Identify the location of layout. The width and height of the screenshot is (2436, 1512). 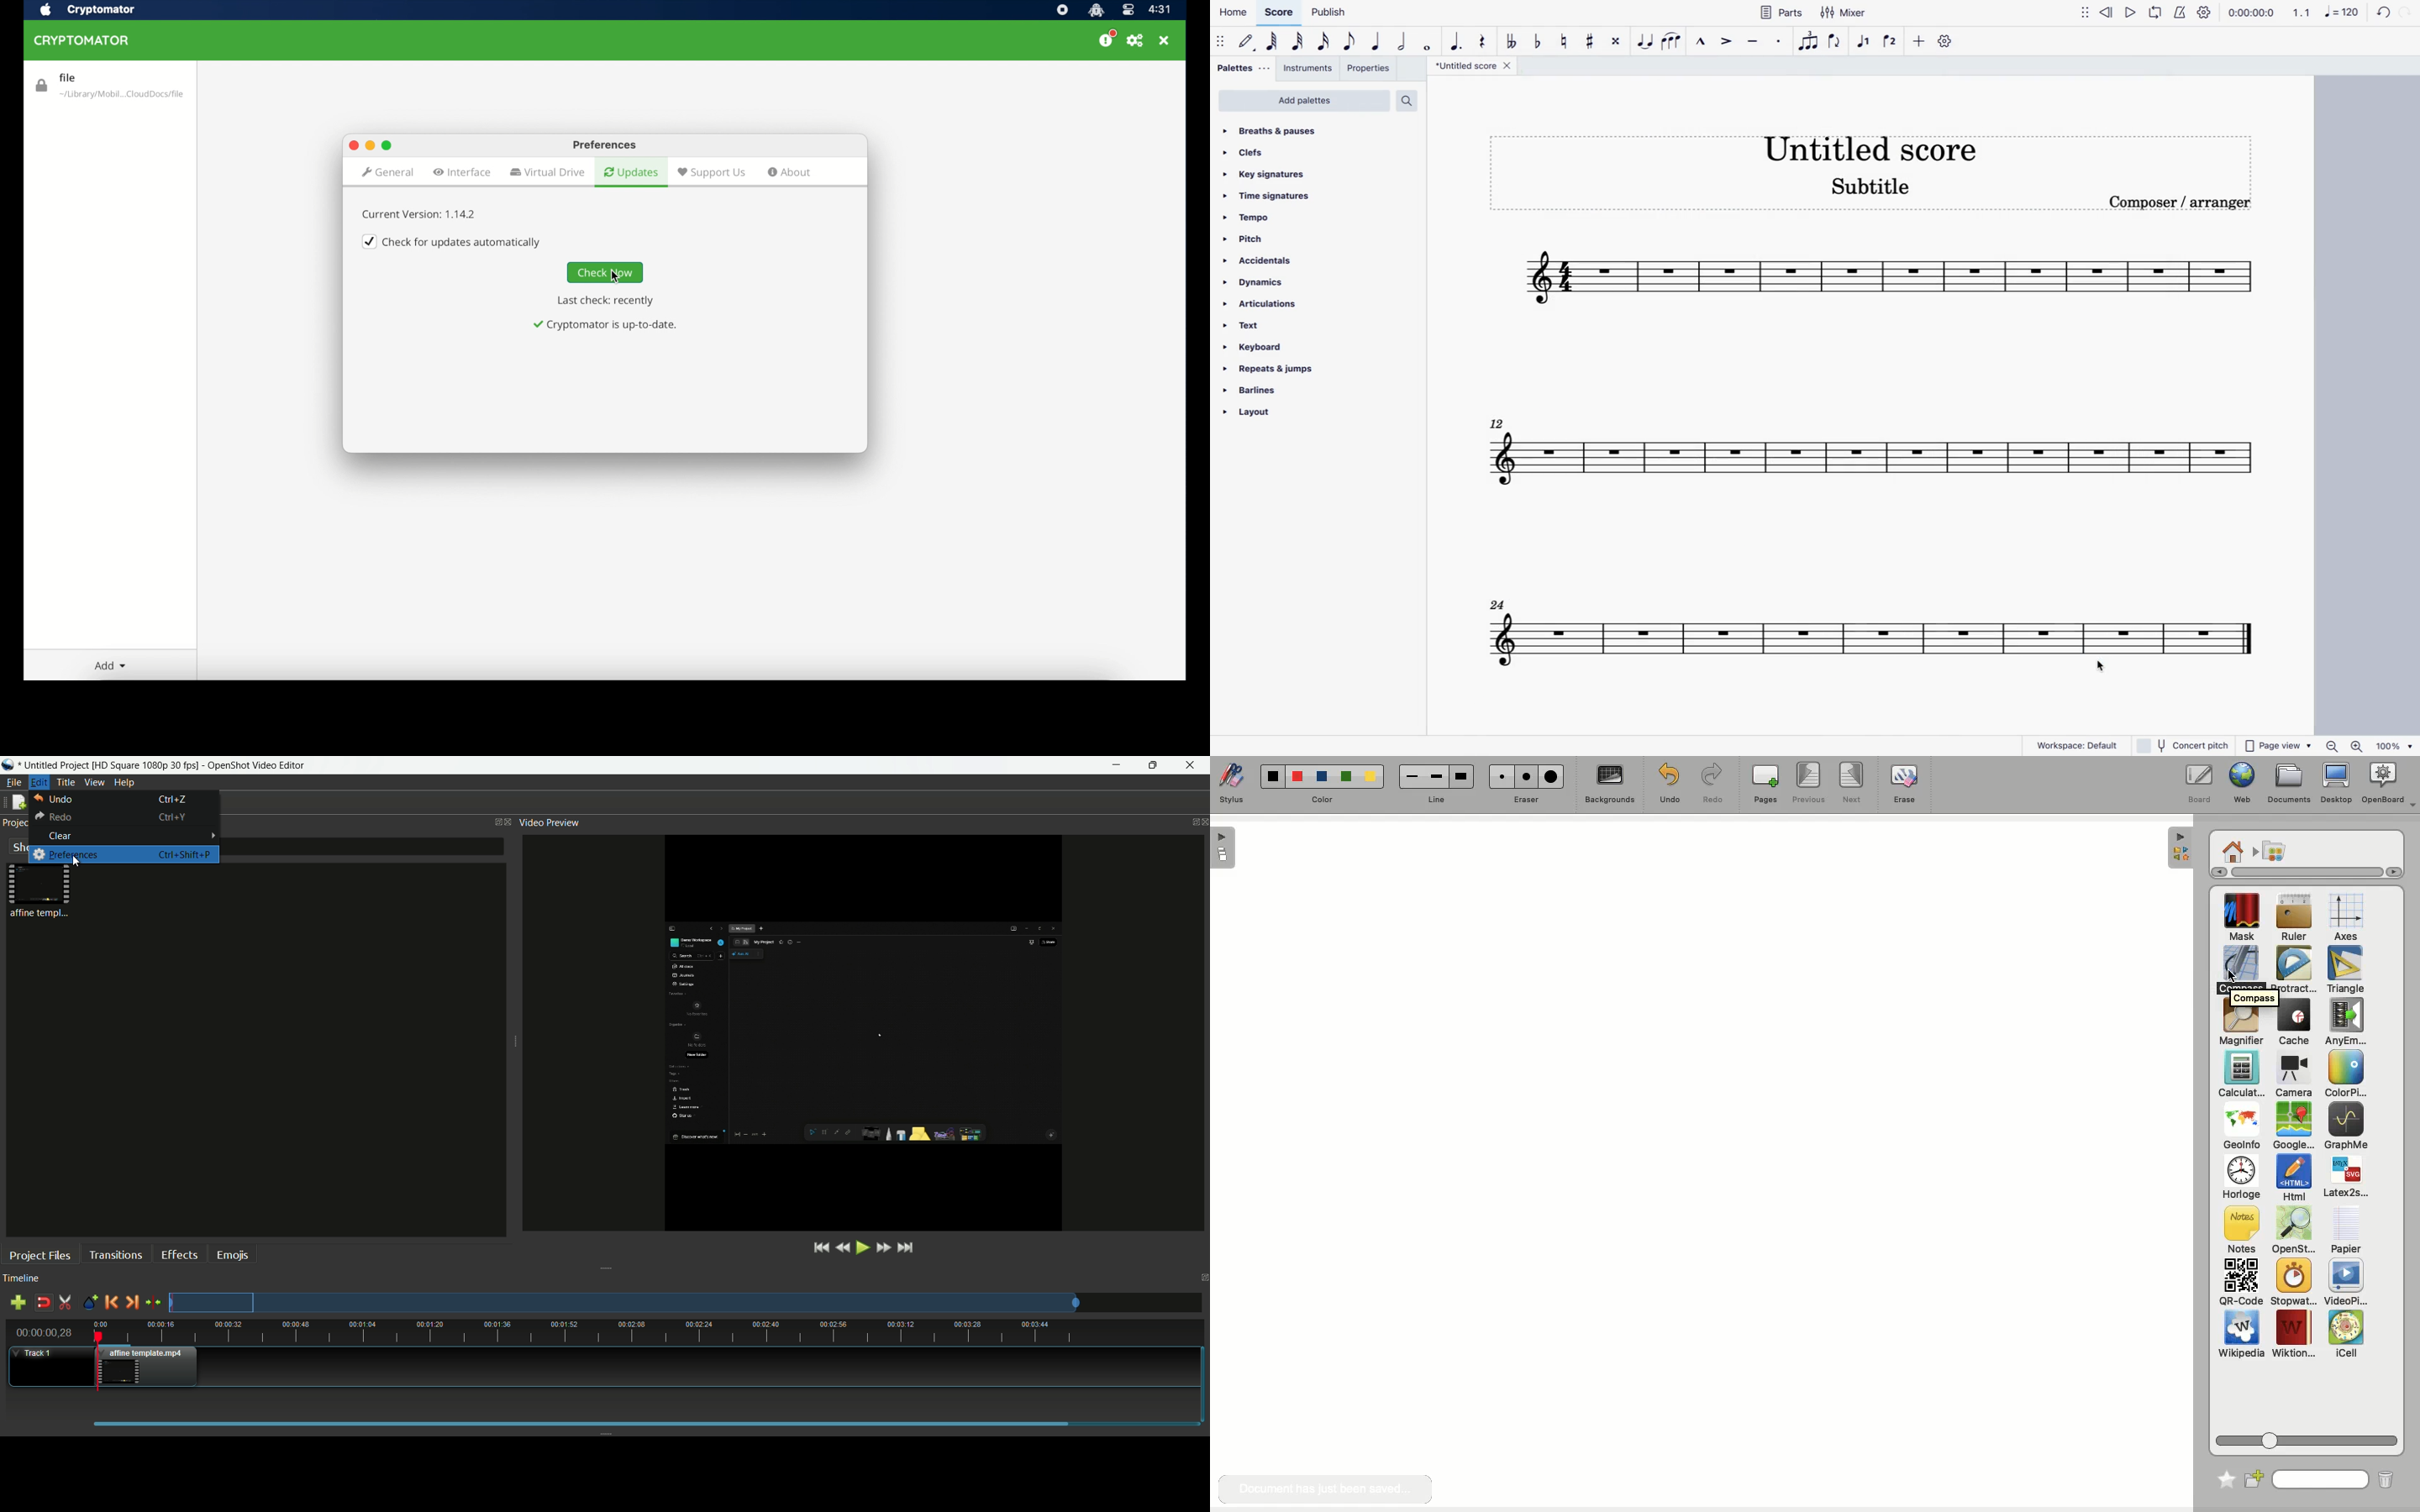
(1250, 413).